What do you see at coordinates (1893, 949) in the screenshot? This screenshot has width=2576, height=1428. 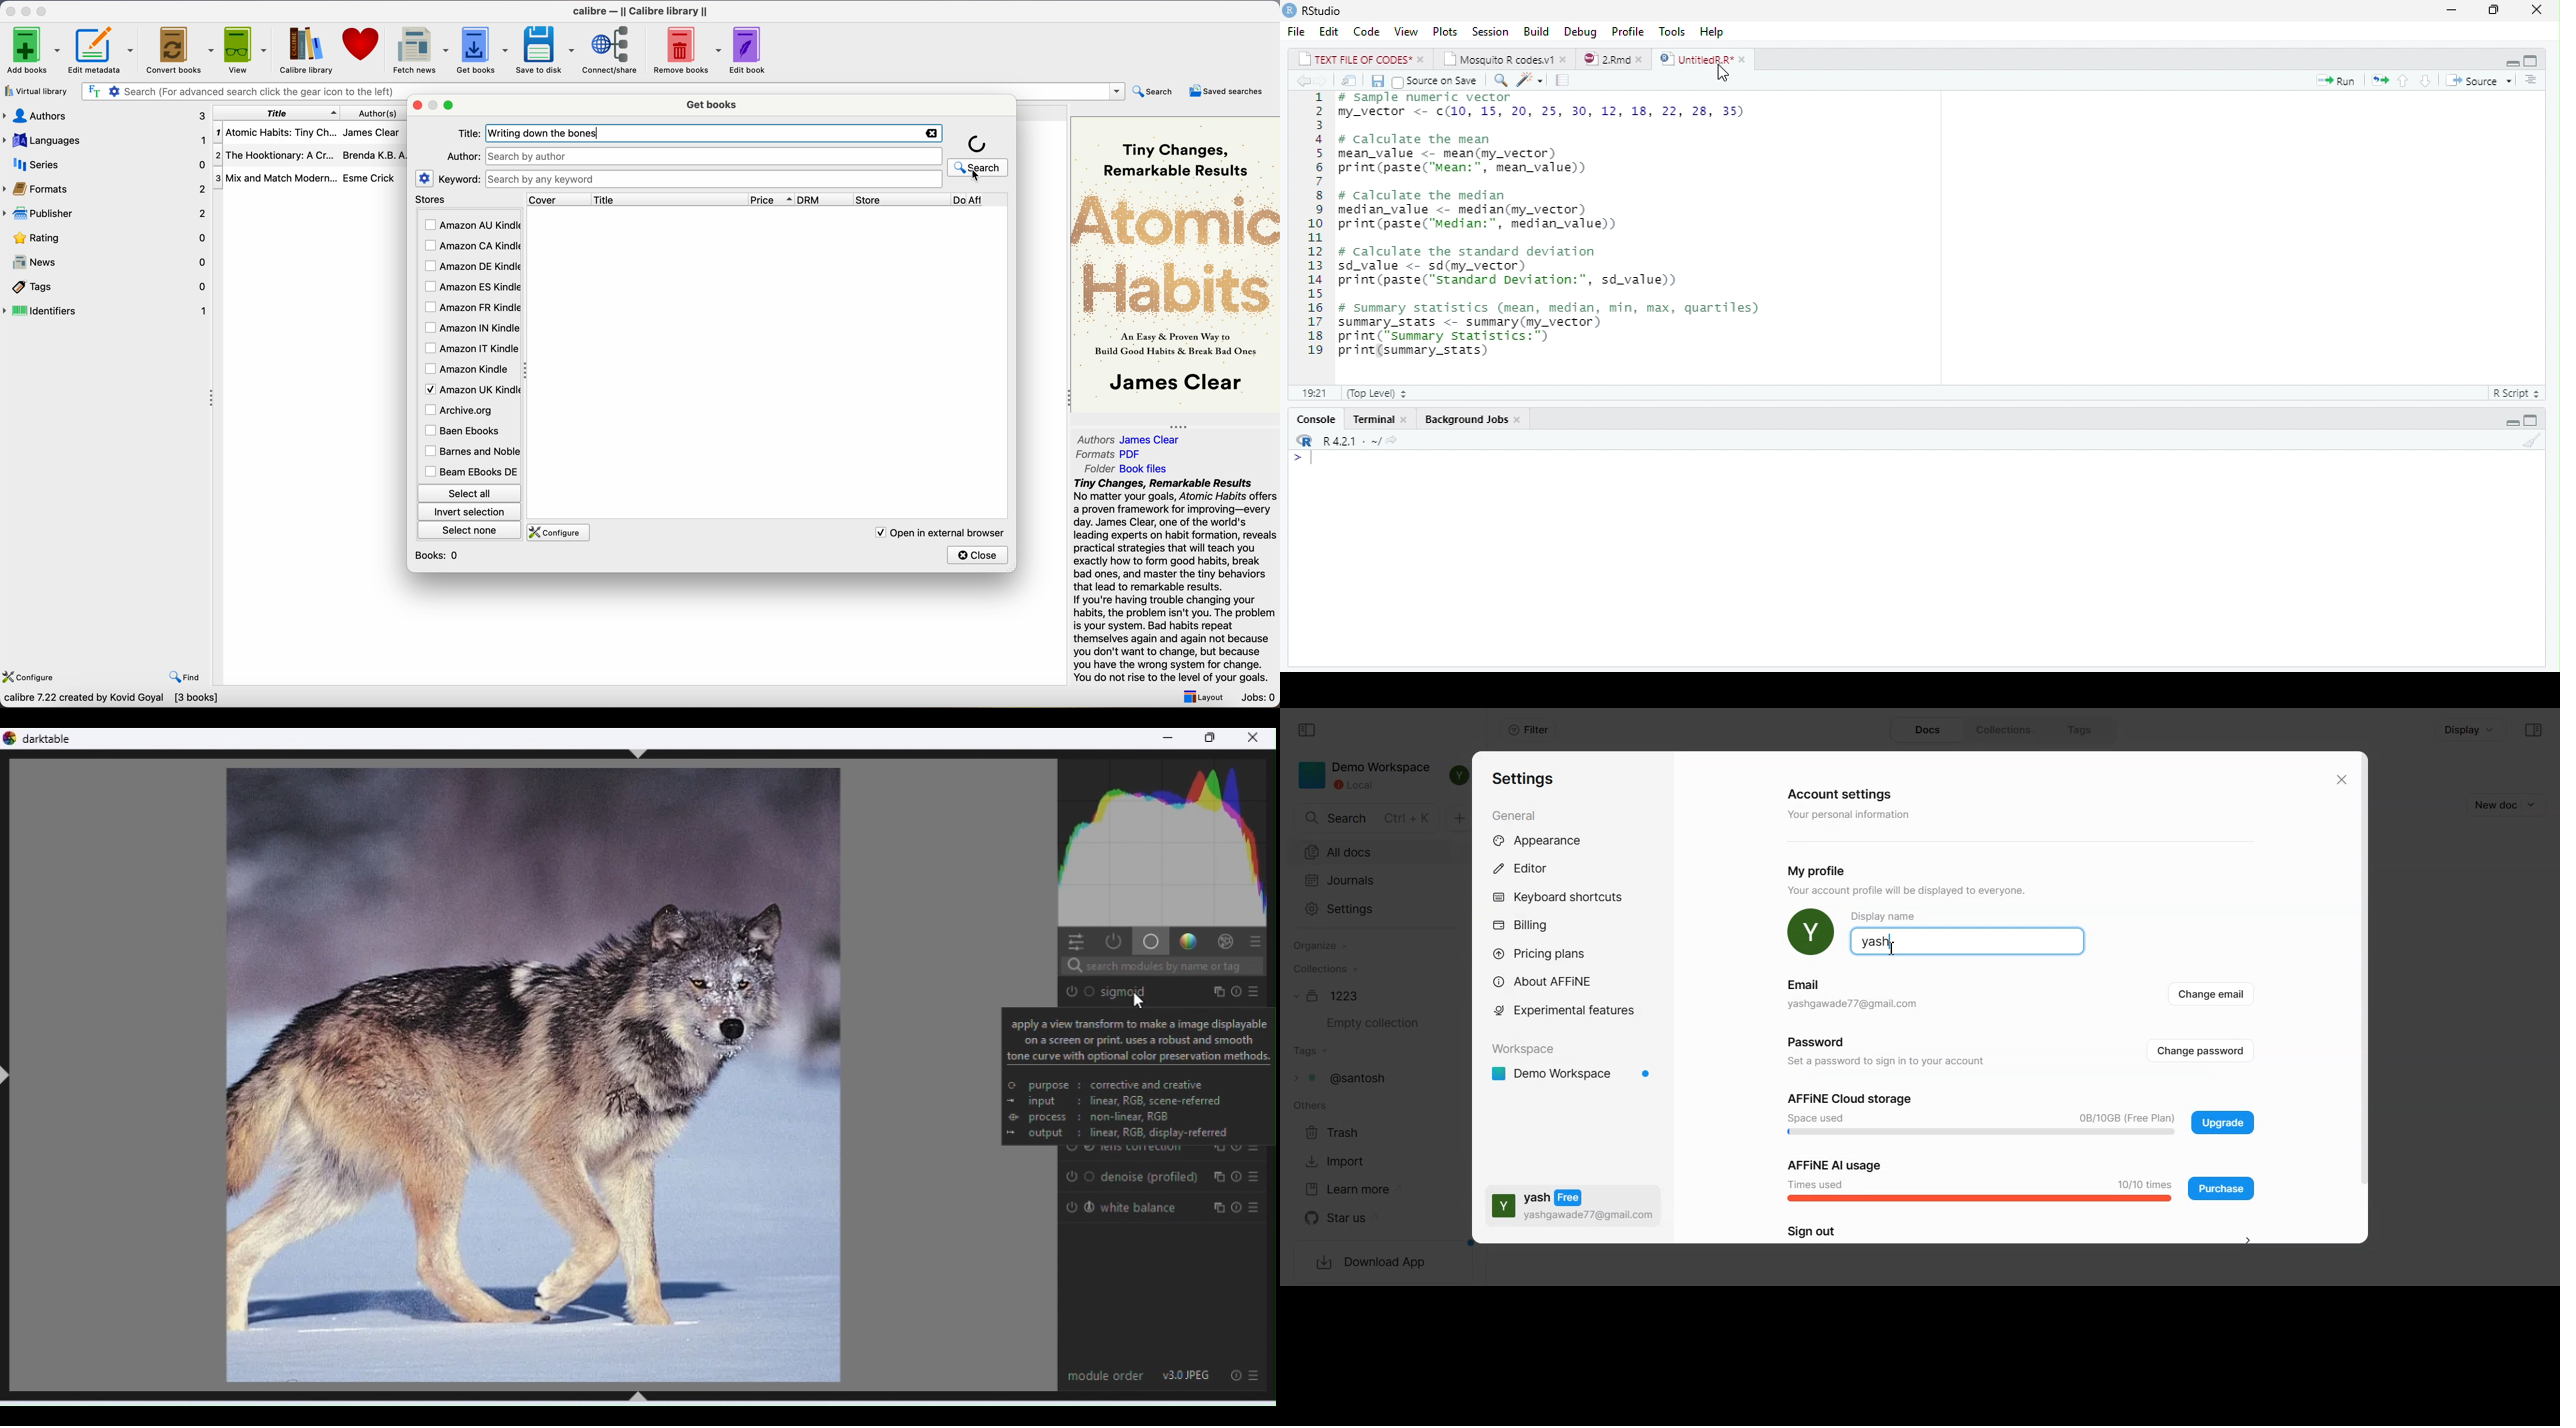 I see `Text cursor` at bounding box center [1893, 949].